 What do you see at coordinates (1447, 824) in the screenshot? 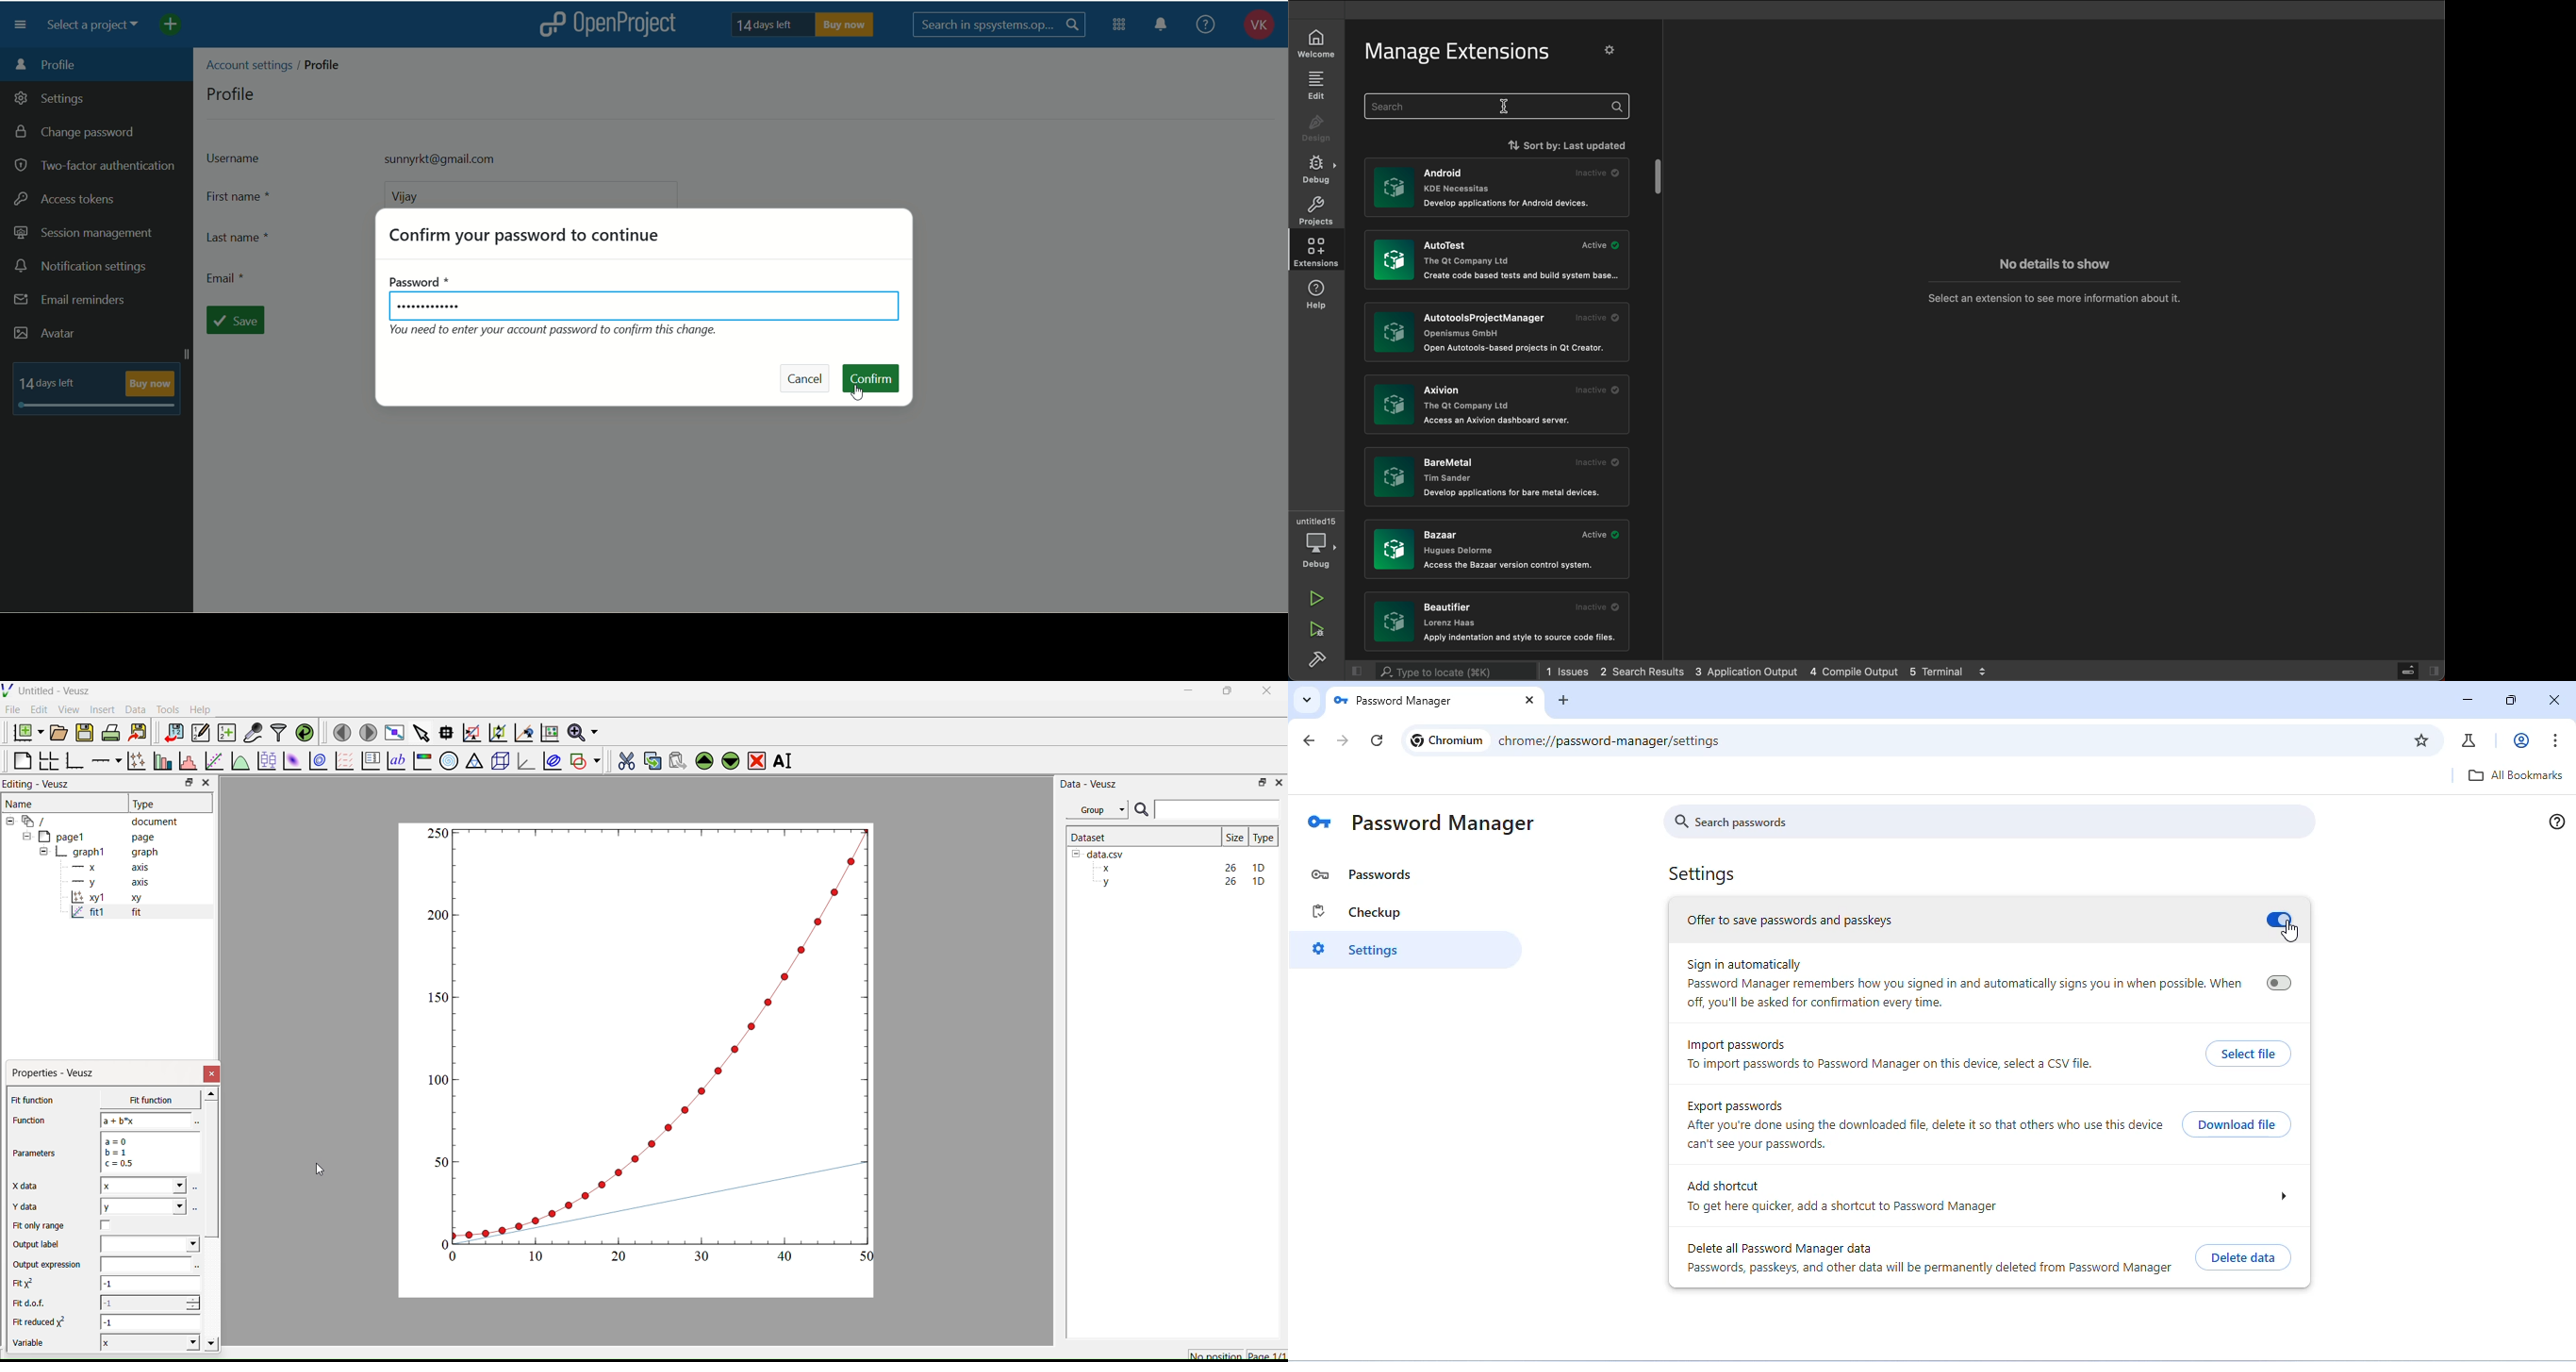
I see `password manager` at bounding box center [1447, 824].